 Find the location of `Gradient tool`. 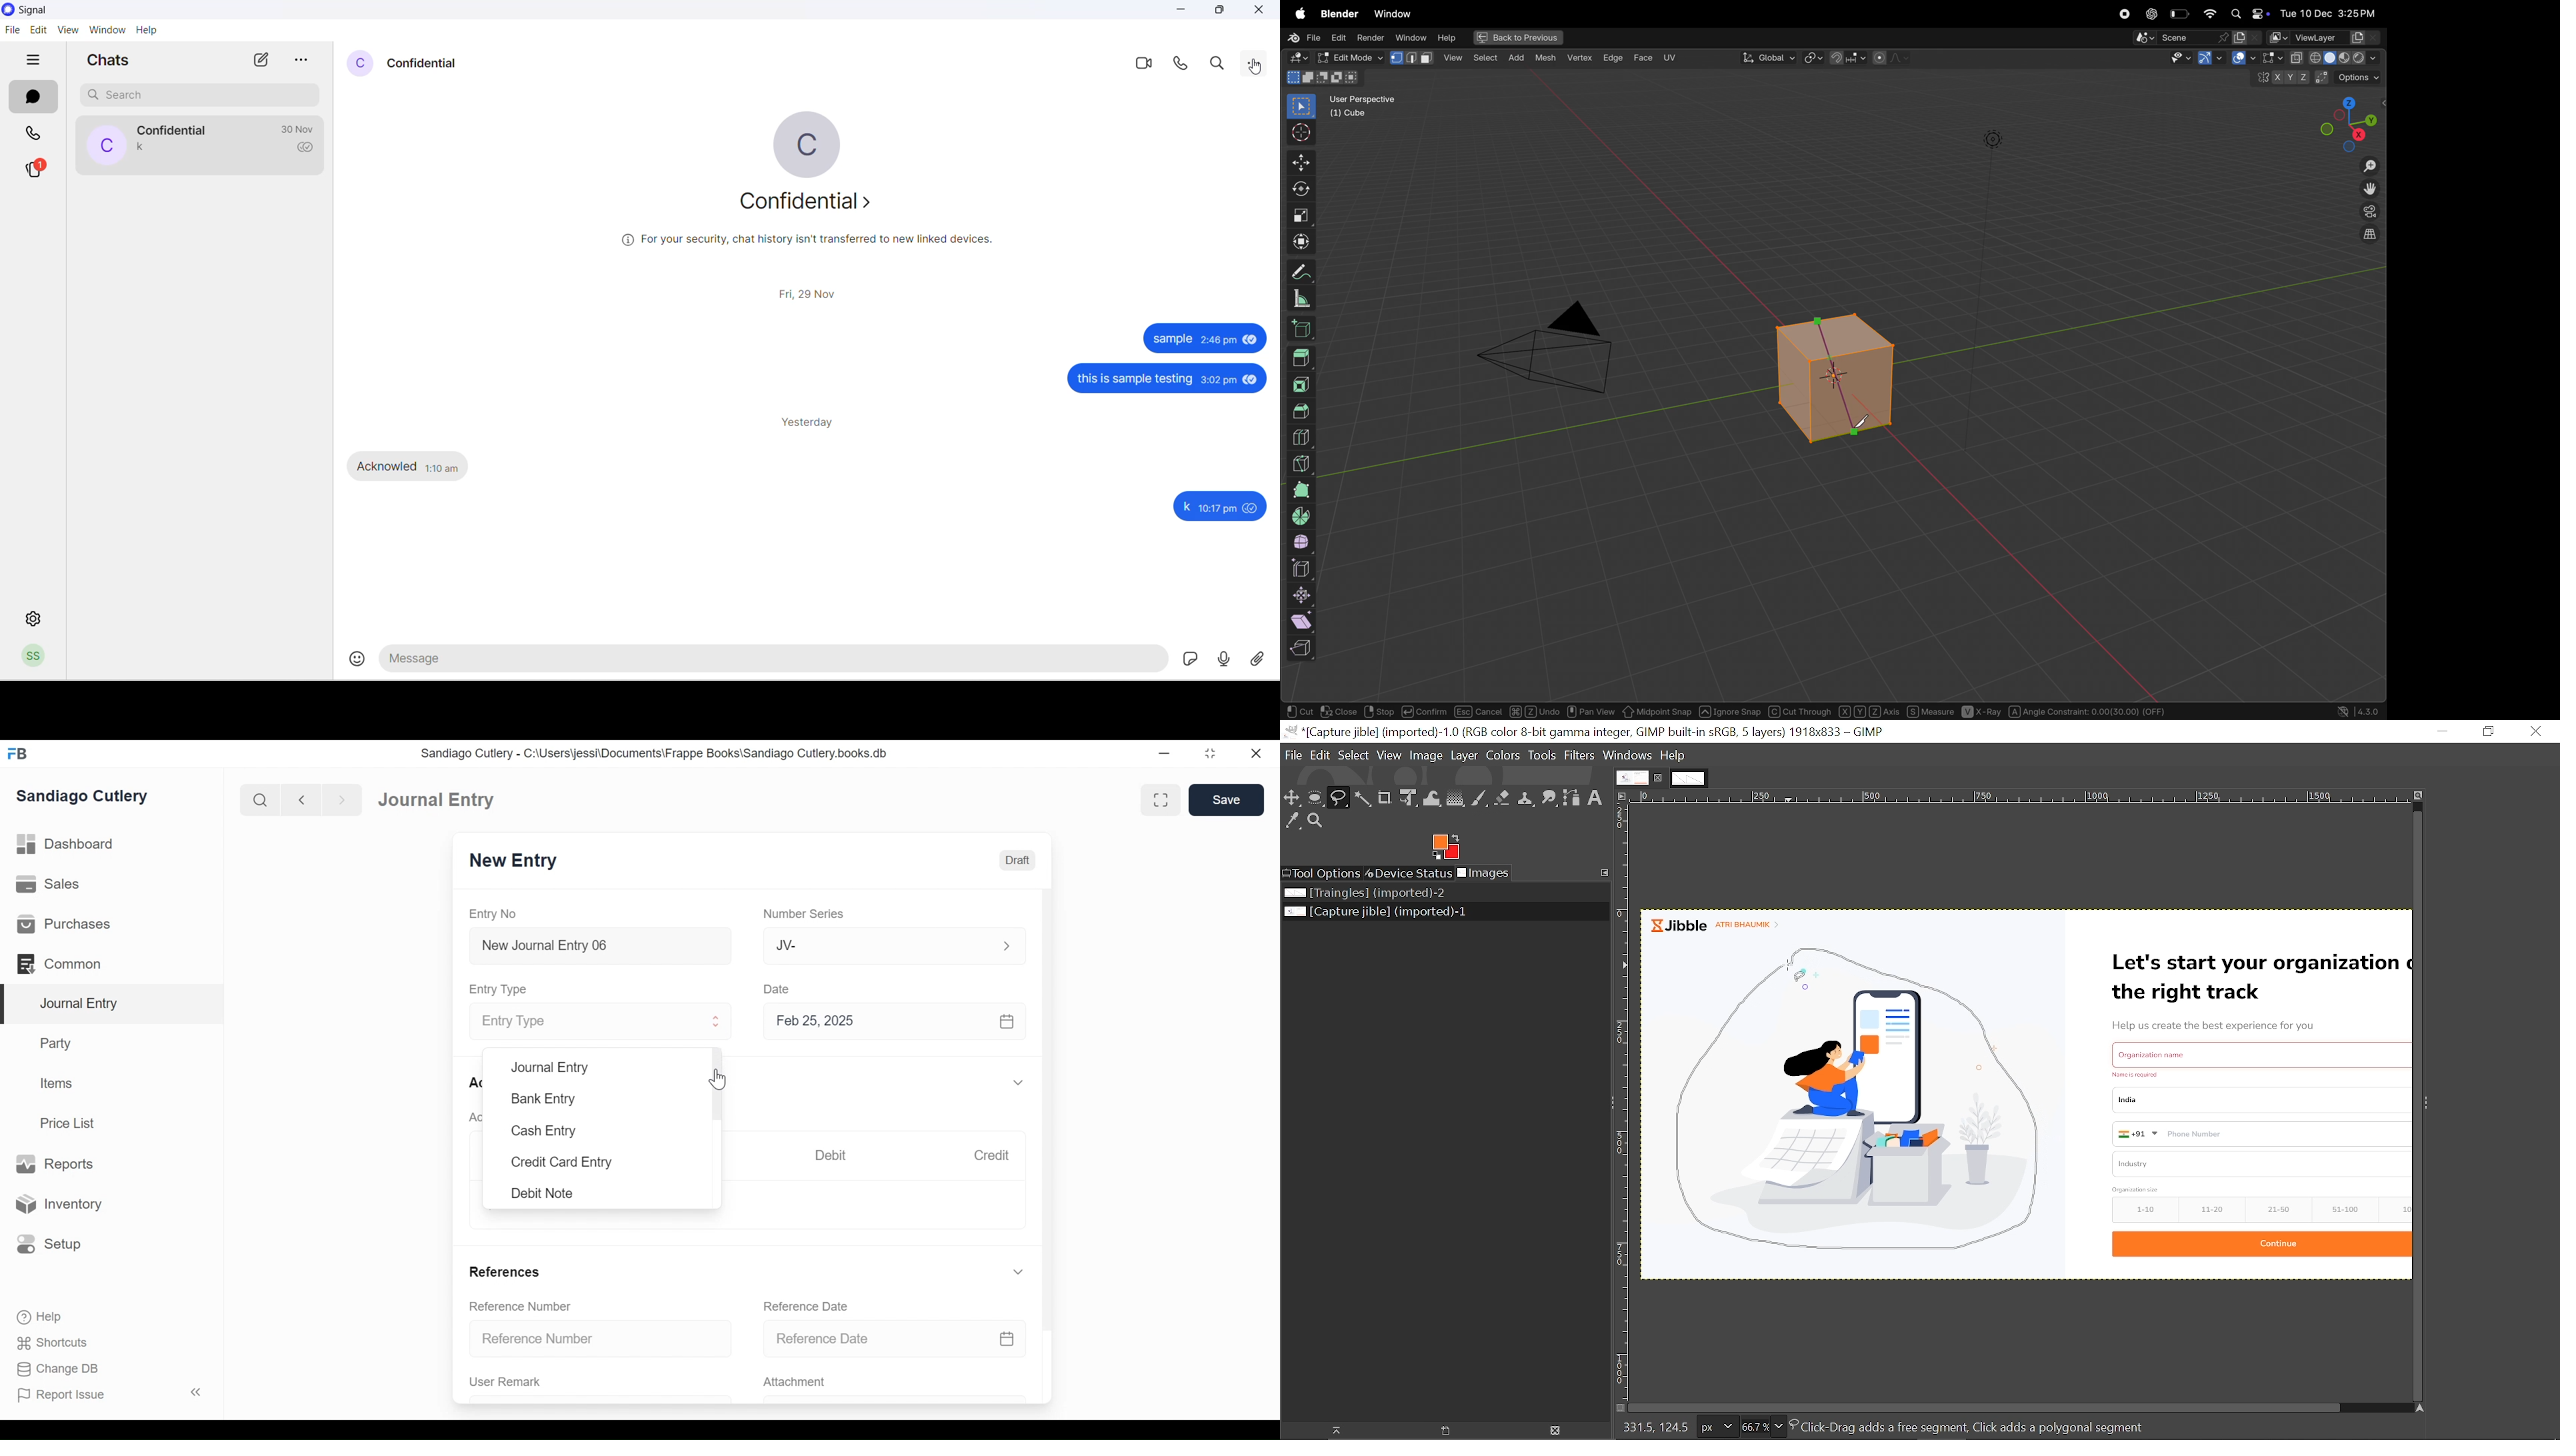

Gradient tool is located at coordinates (1456, 798).